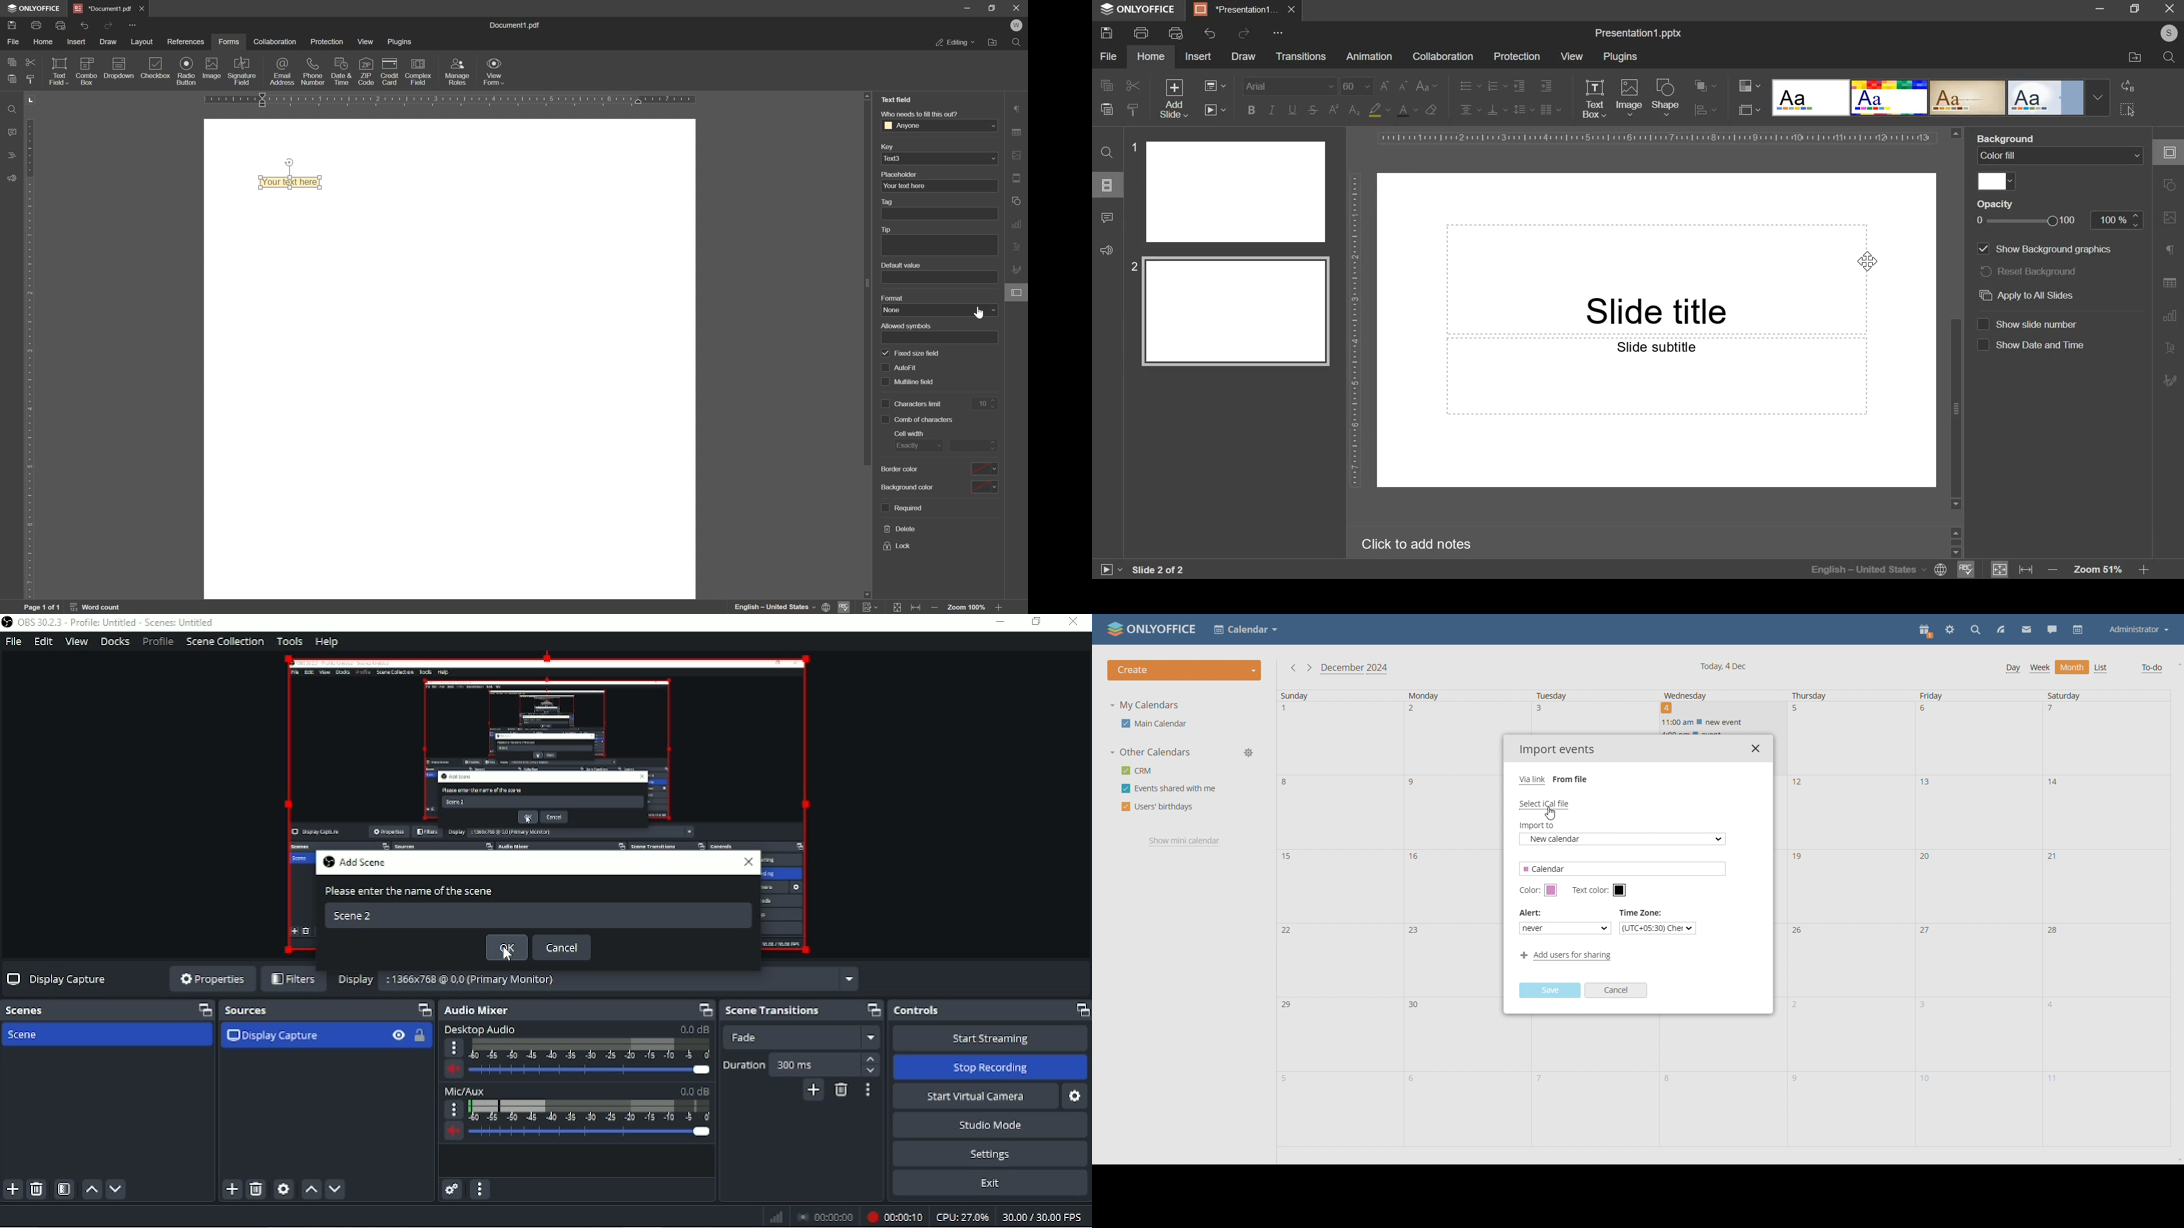 Image resolution: width=2184 pixels, height=1232 pixels. What do you see at coordinates (1749, 86) in the screenshot?
I see `color design` at bounding box center [1749, 86].